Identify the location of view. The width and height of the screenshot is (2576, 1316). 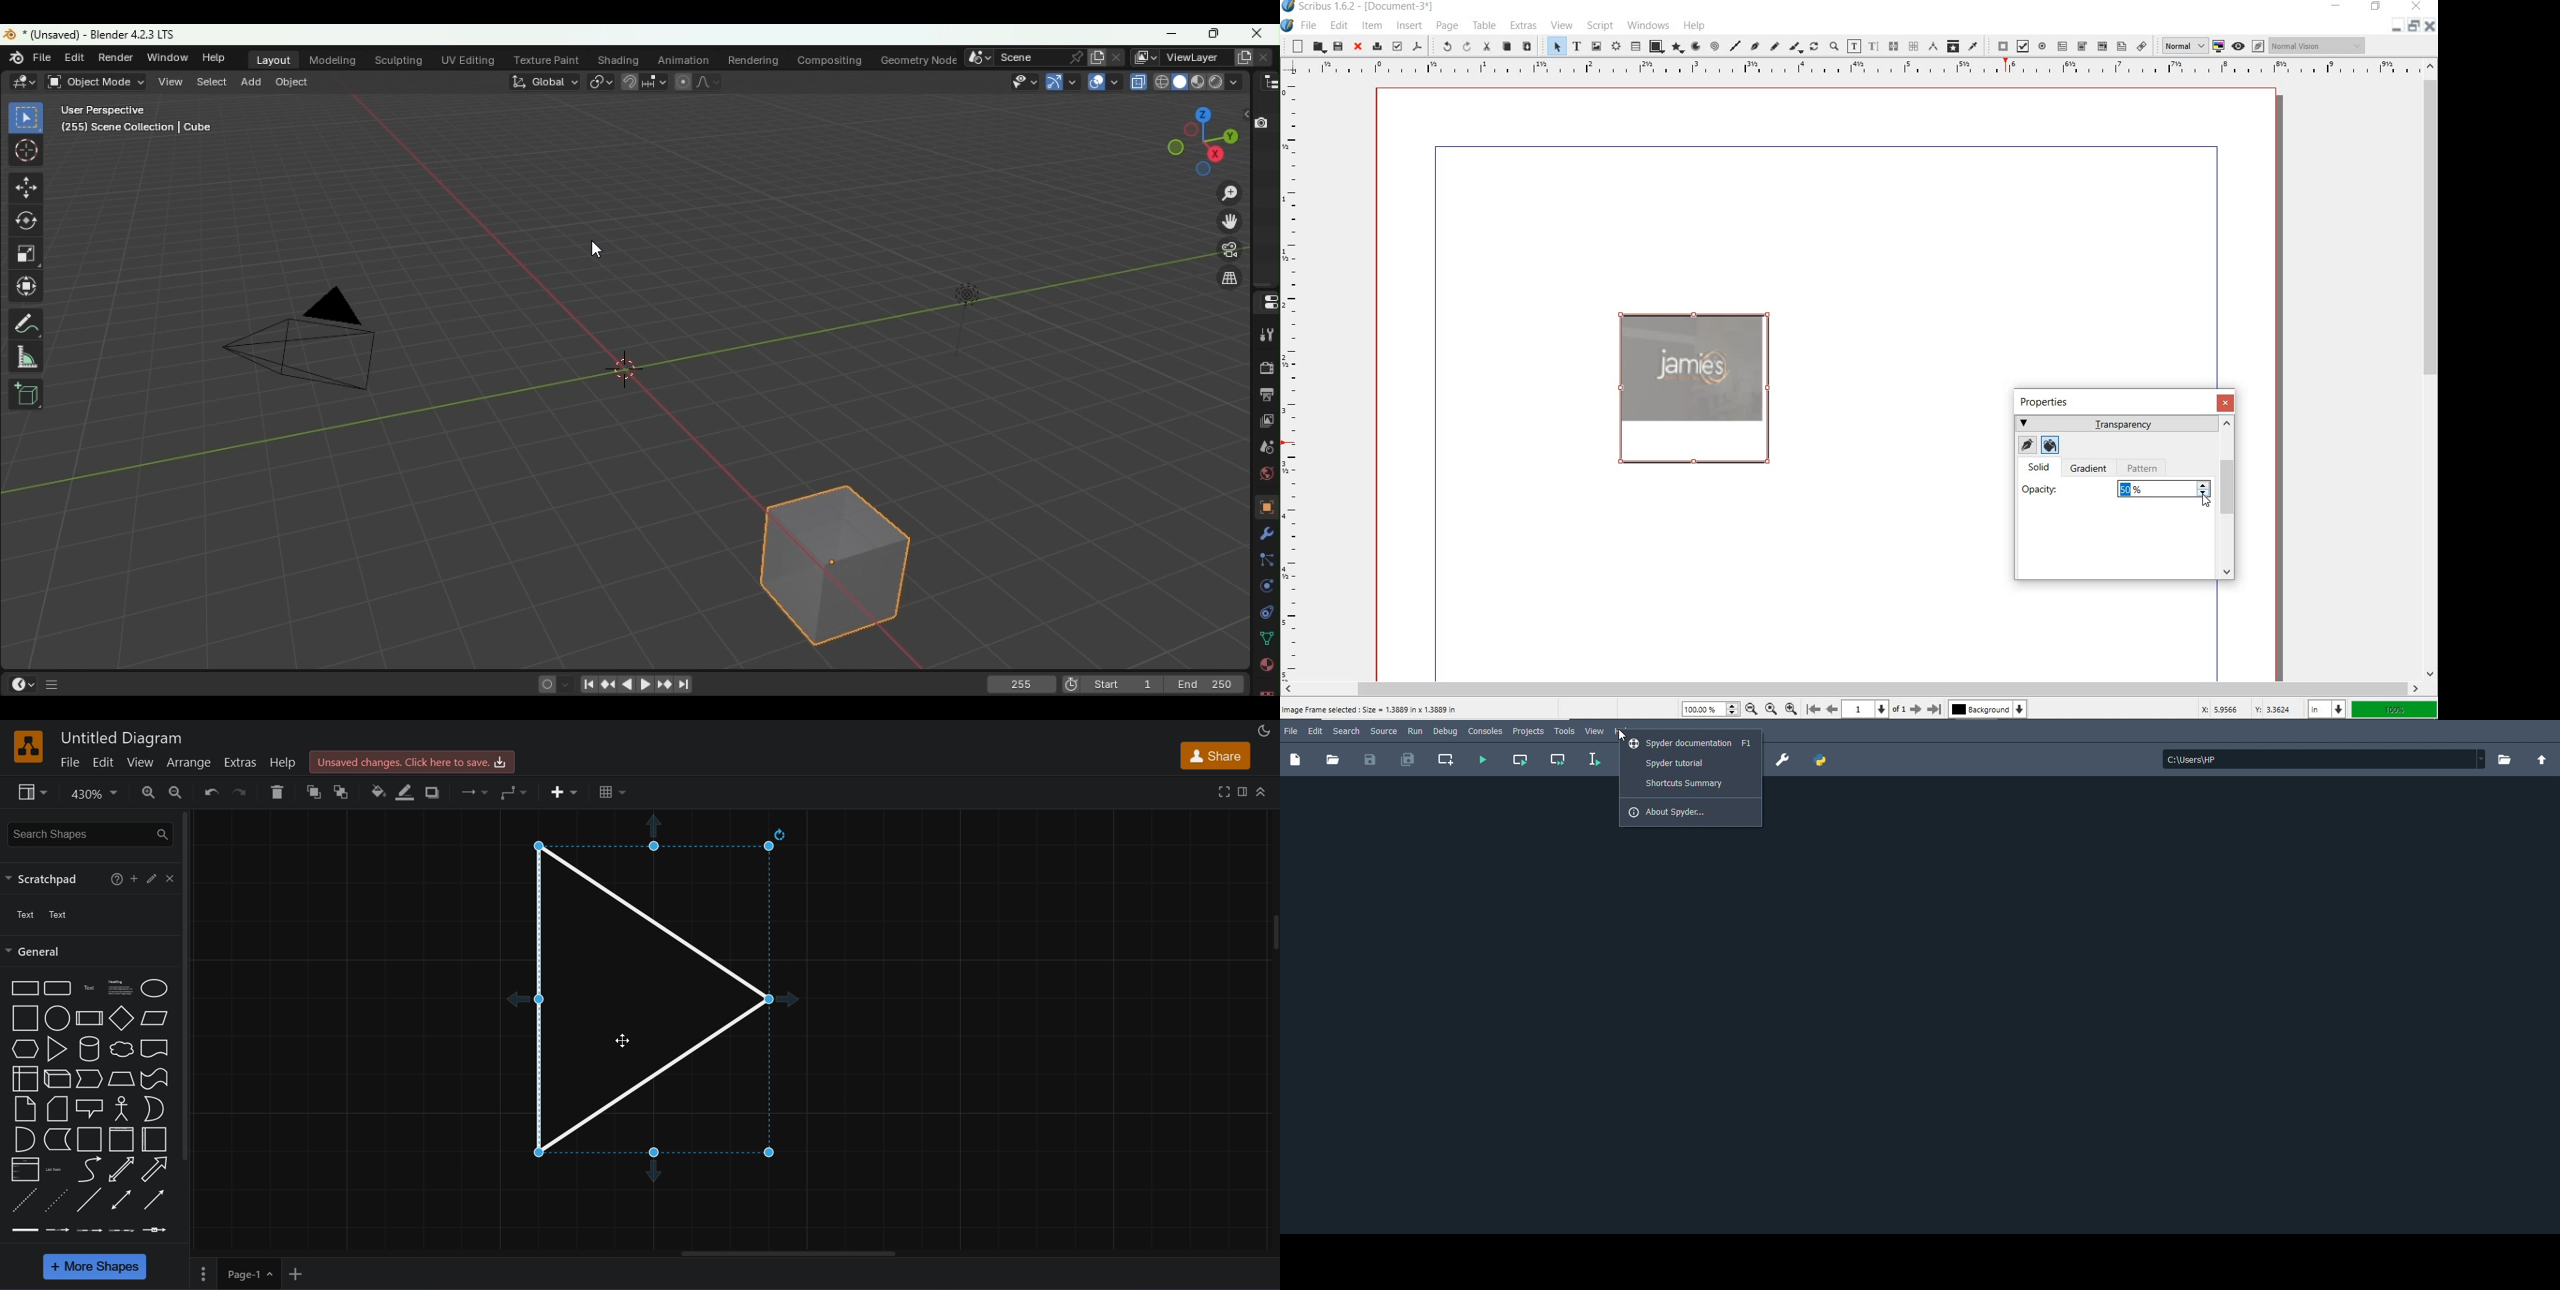
(141, 761).